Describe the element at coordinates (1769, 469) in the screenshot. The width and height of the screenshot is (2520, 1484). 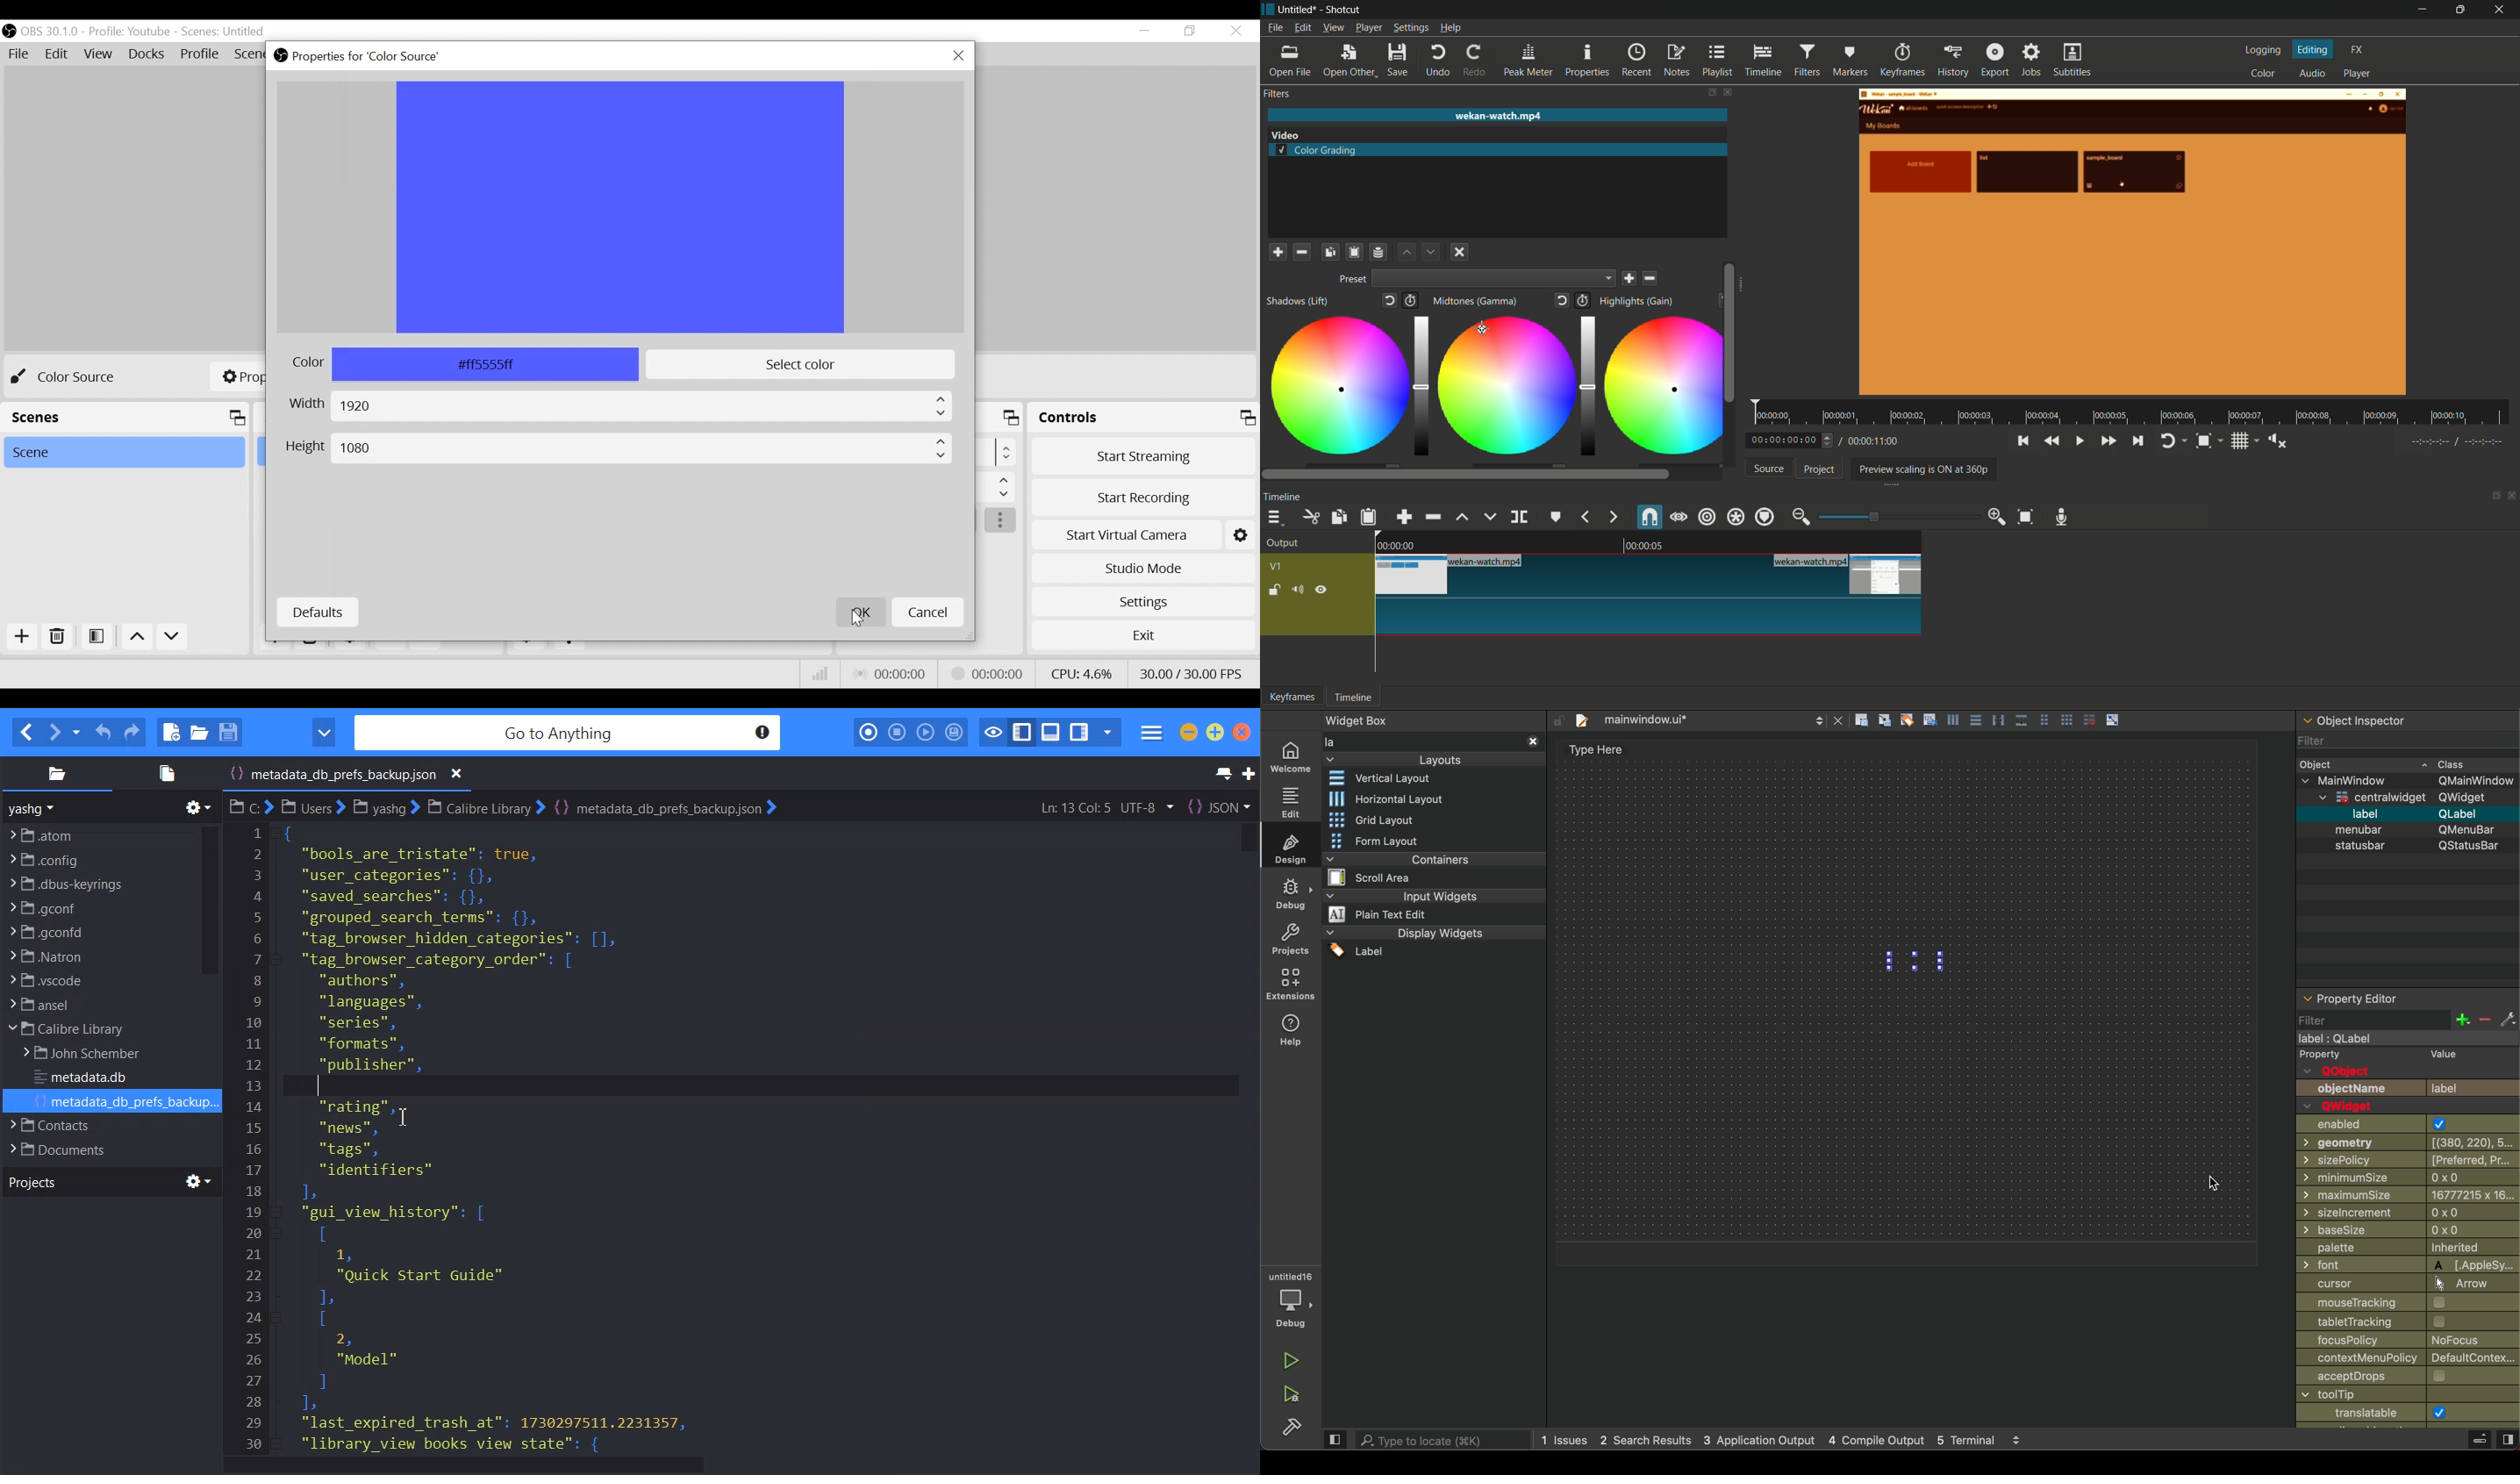
I see `source` at that location.